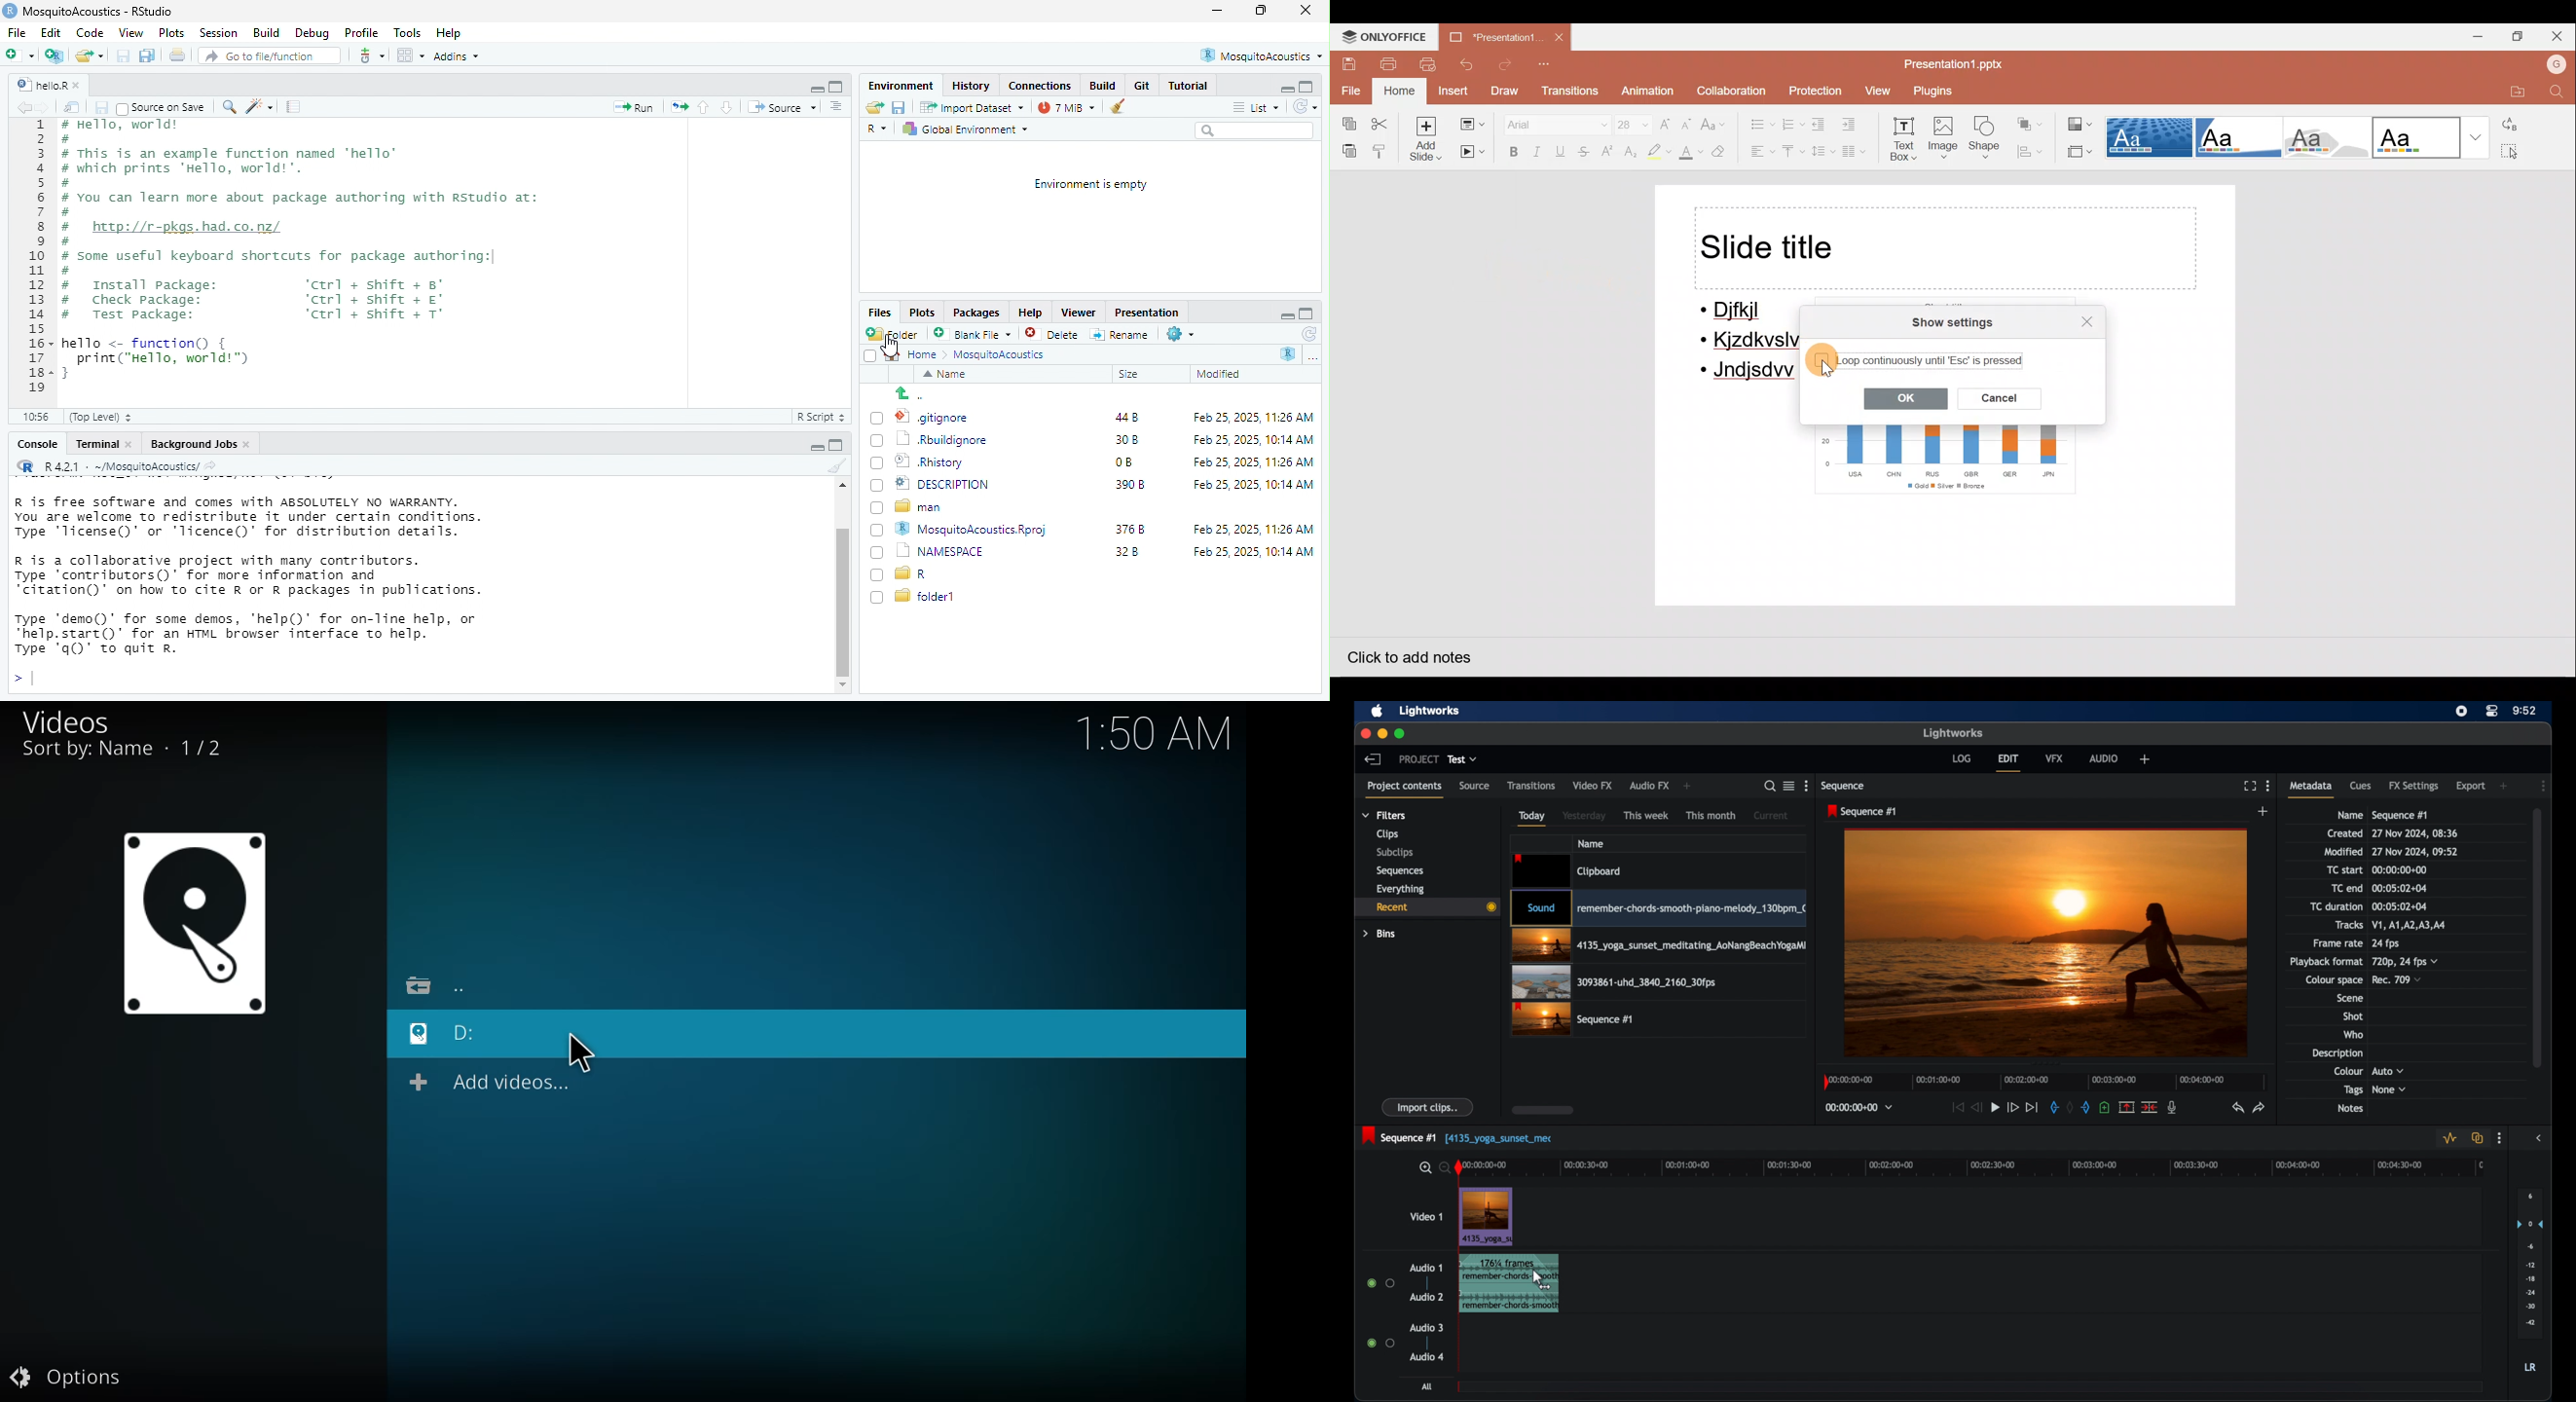 This screenshot has width=2576, height=1428. What do you see at coordinates (450, 34) in the screenshot?
I see `Help` at bounding box center [450, 34].